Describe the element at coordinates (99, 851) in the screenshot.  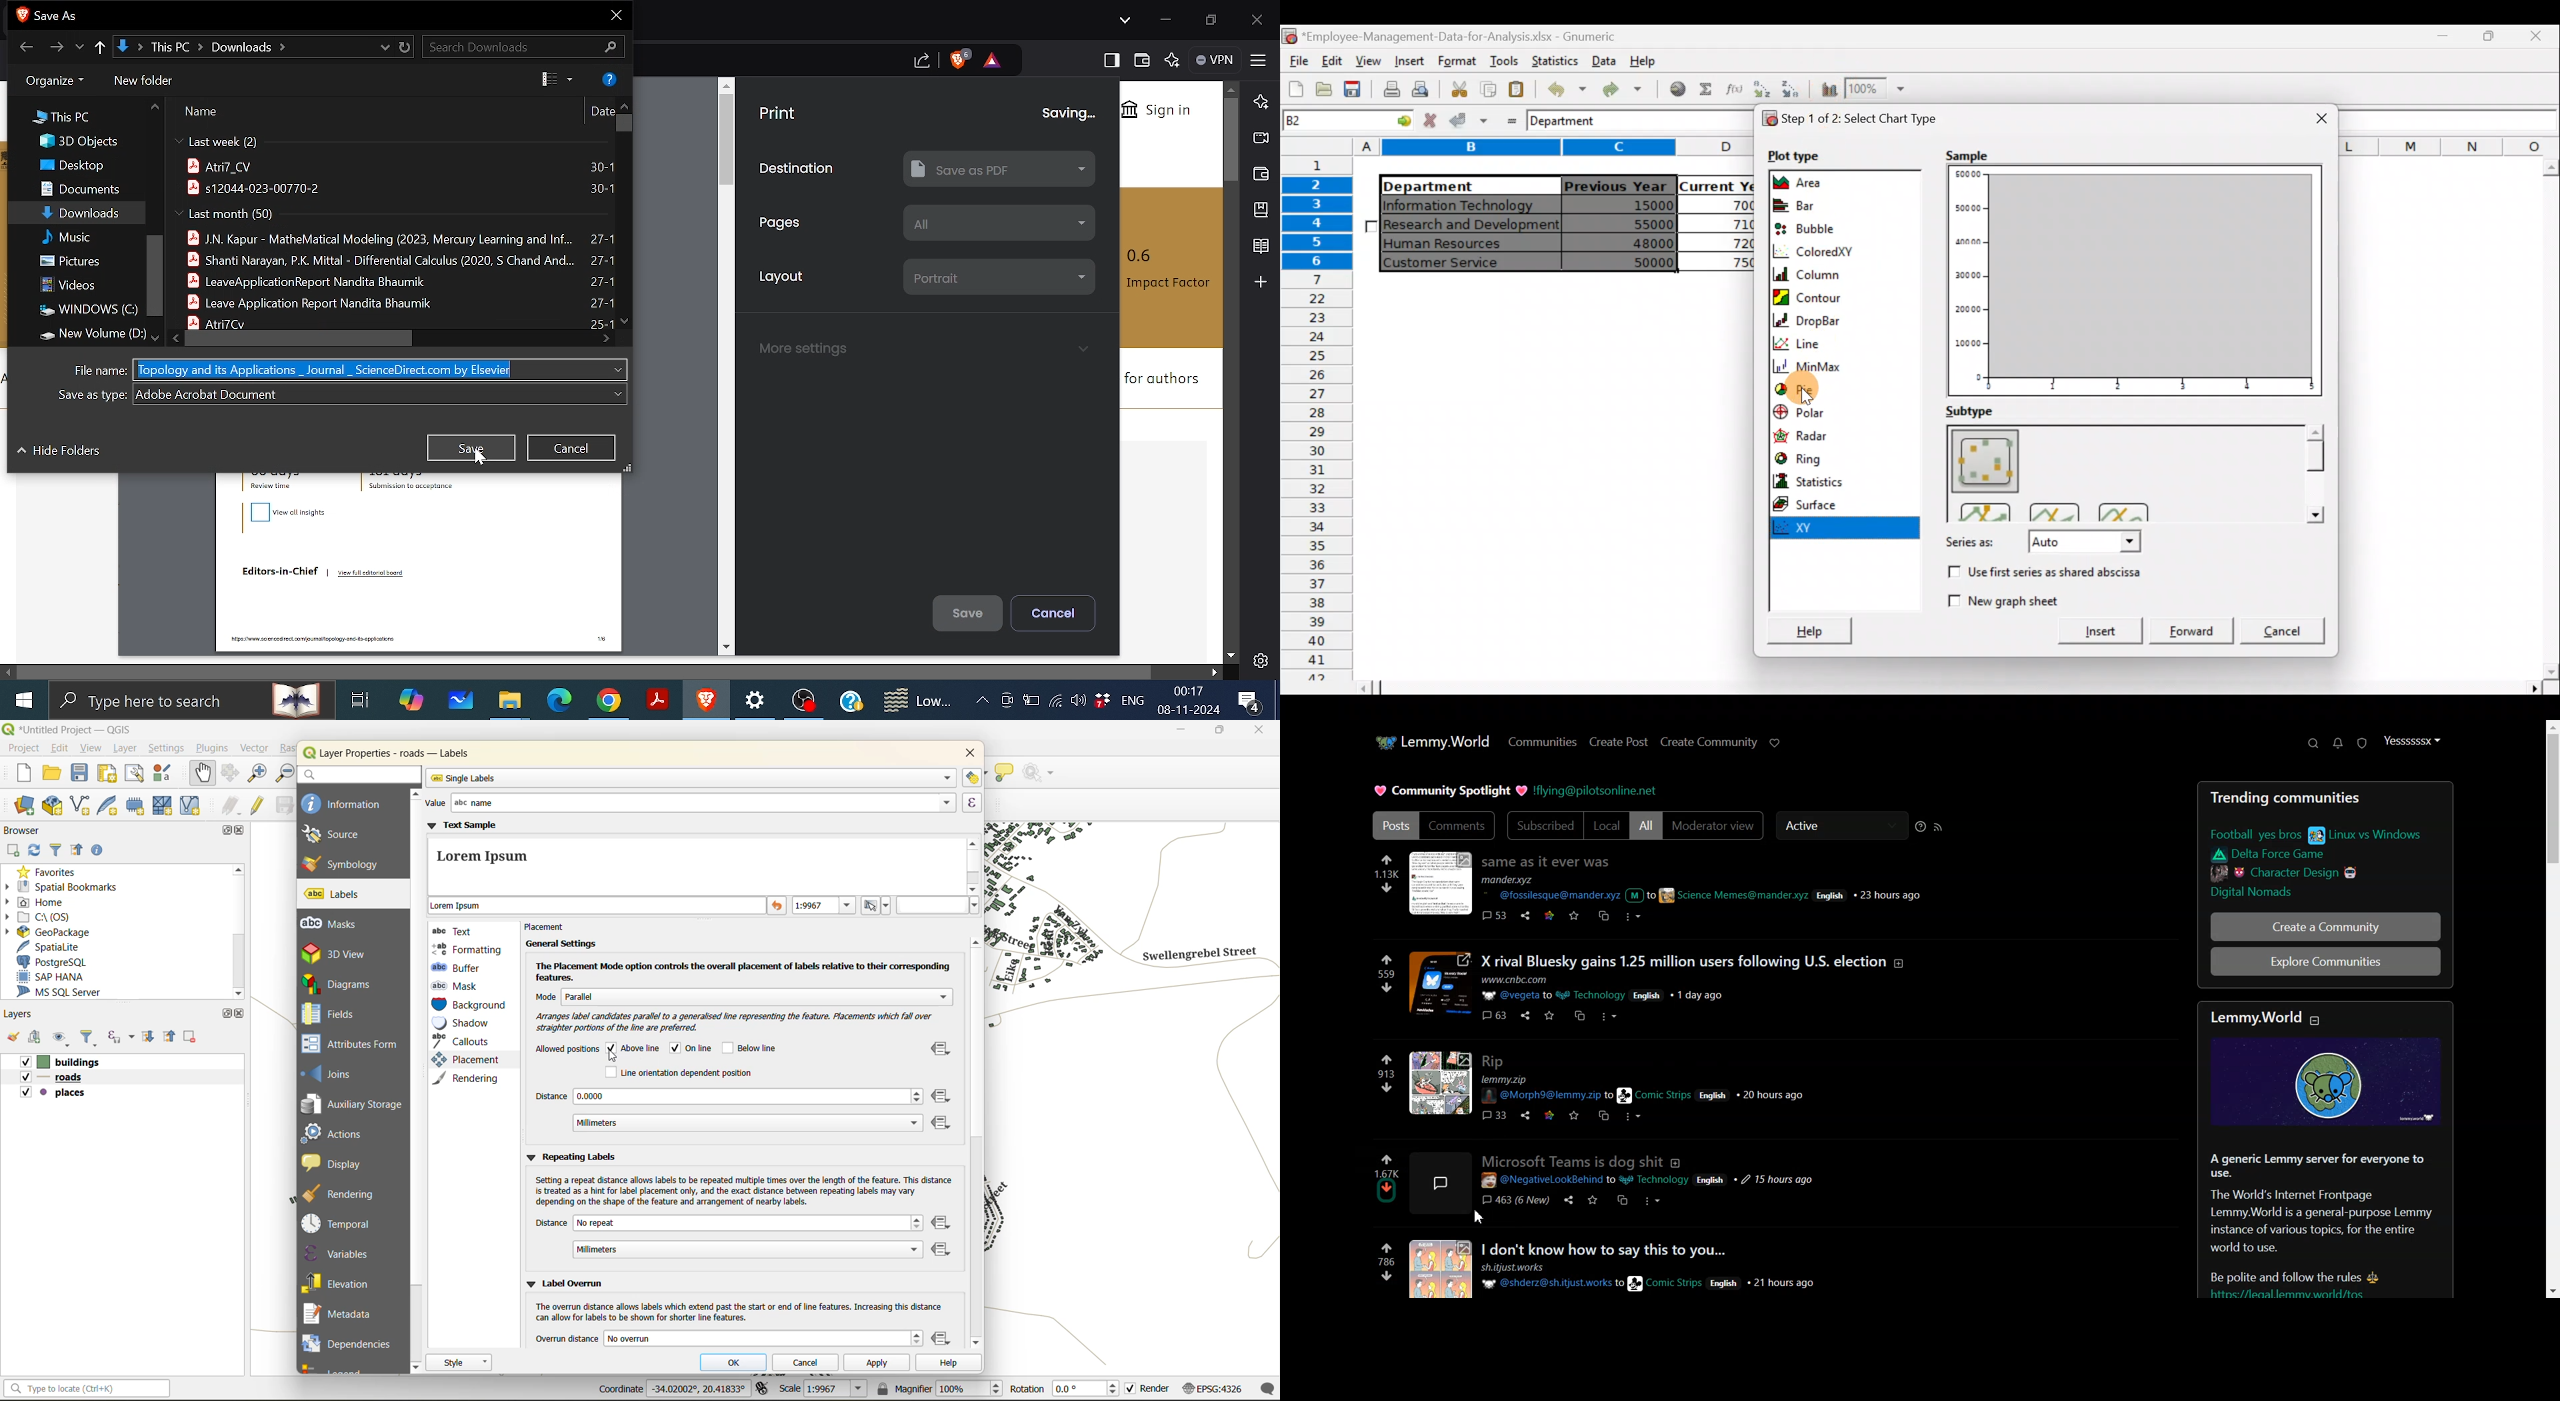
I see `enable properties` at that location.